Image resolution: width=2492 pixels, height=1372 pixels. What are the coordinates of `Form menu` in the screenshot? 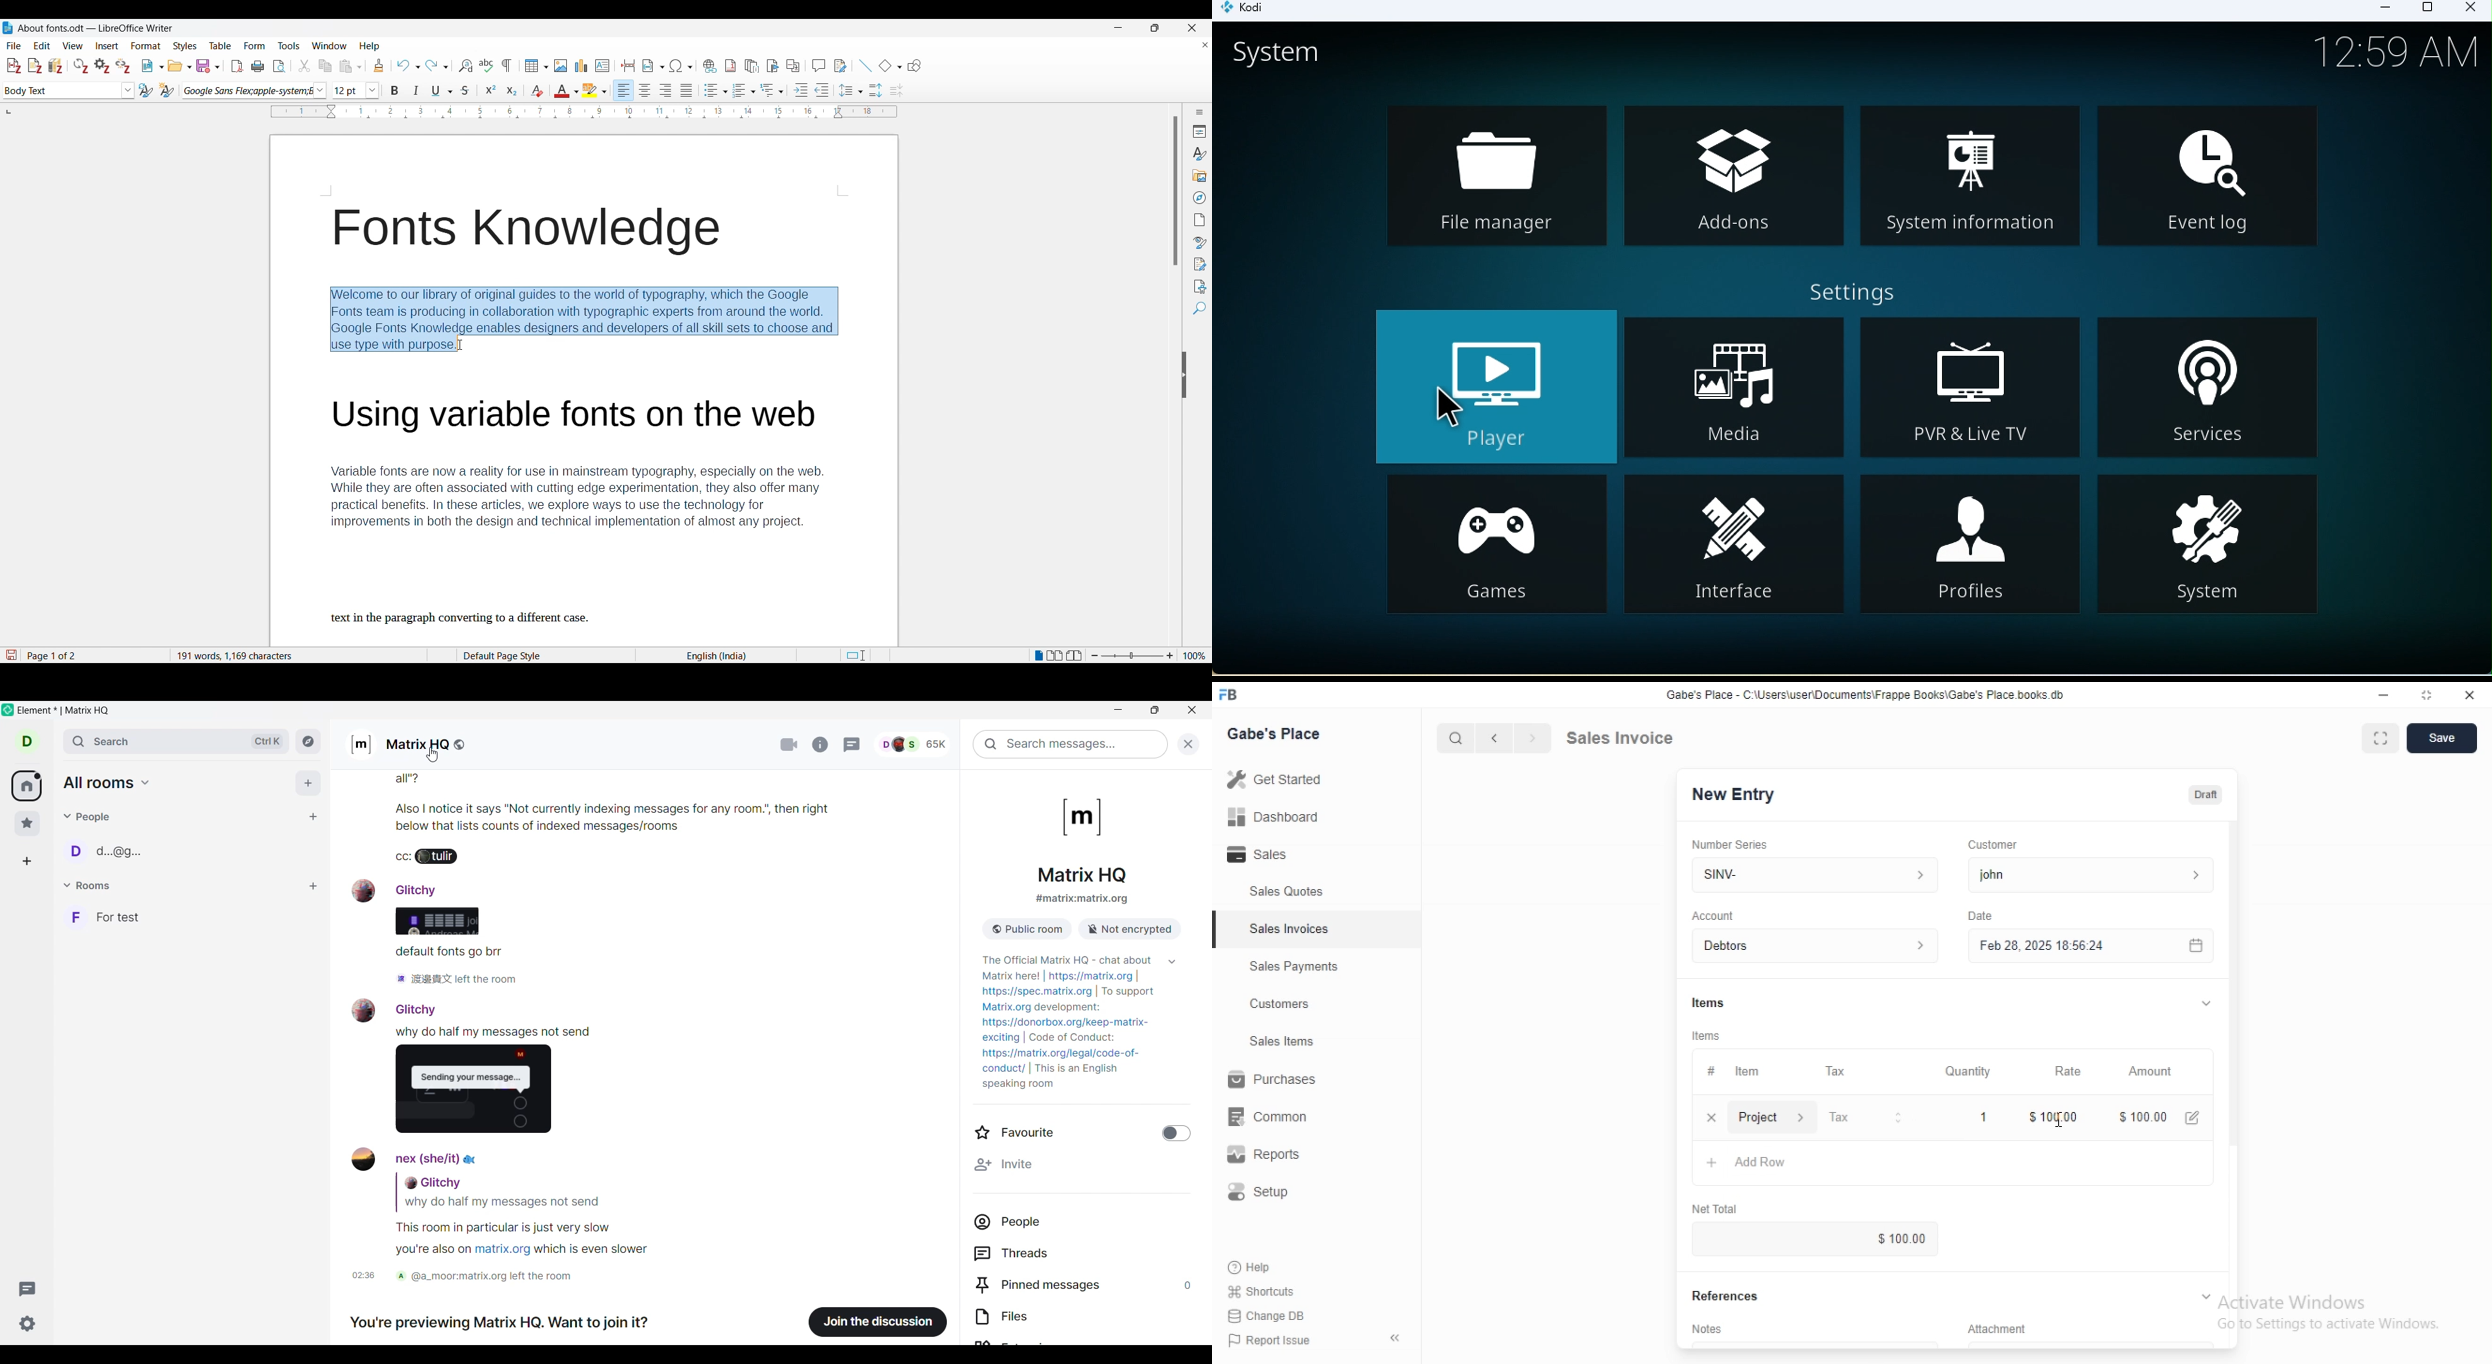 It's located at (254, 46).